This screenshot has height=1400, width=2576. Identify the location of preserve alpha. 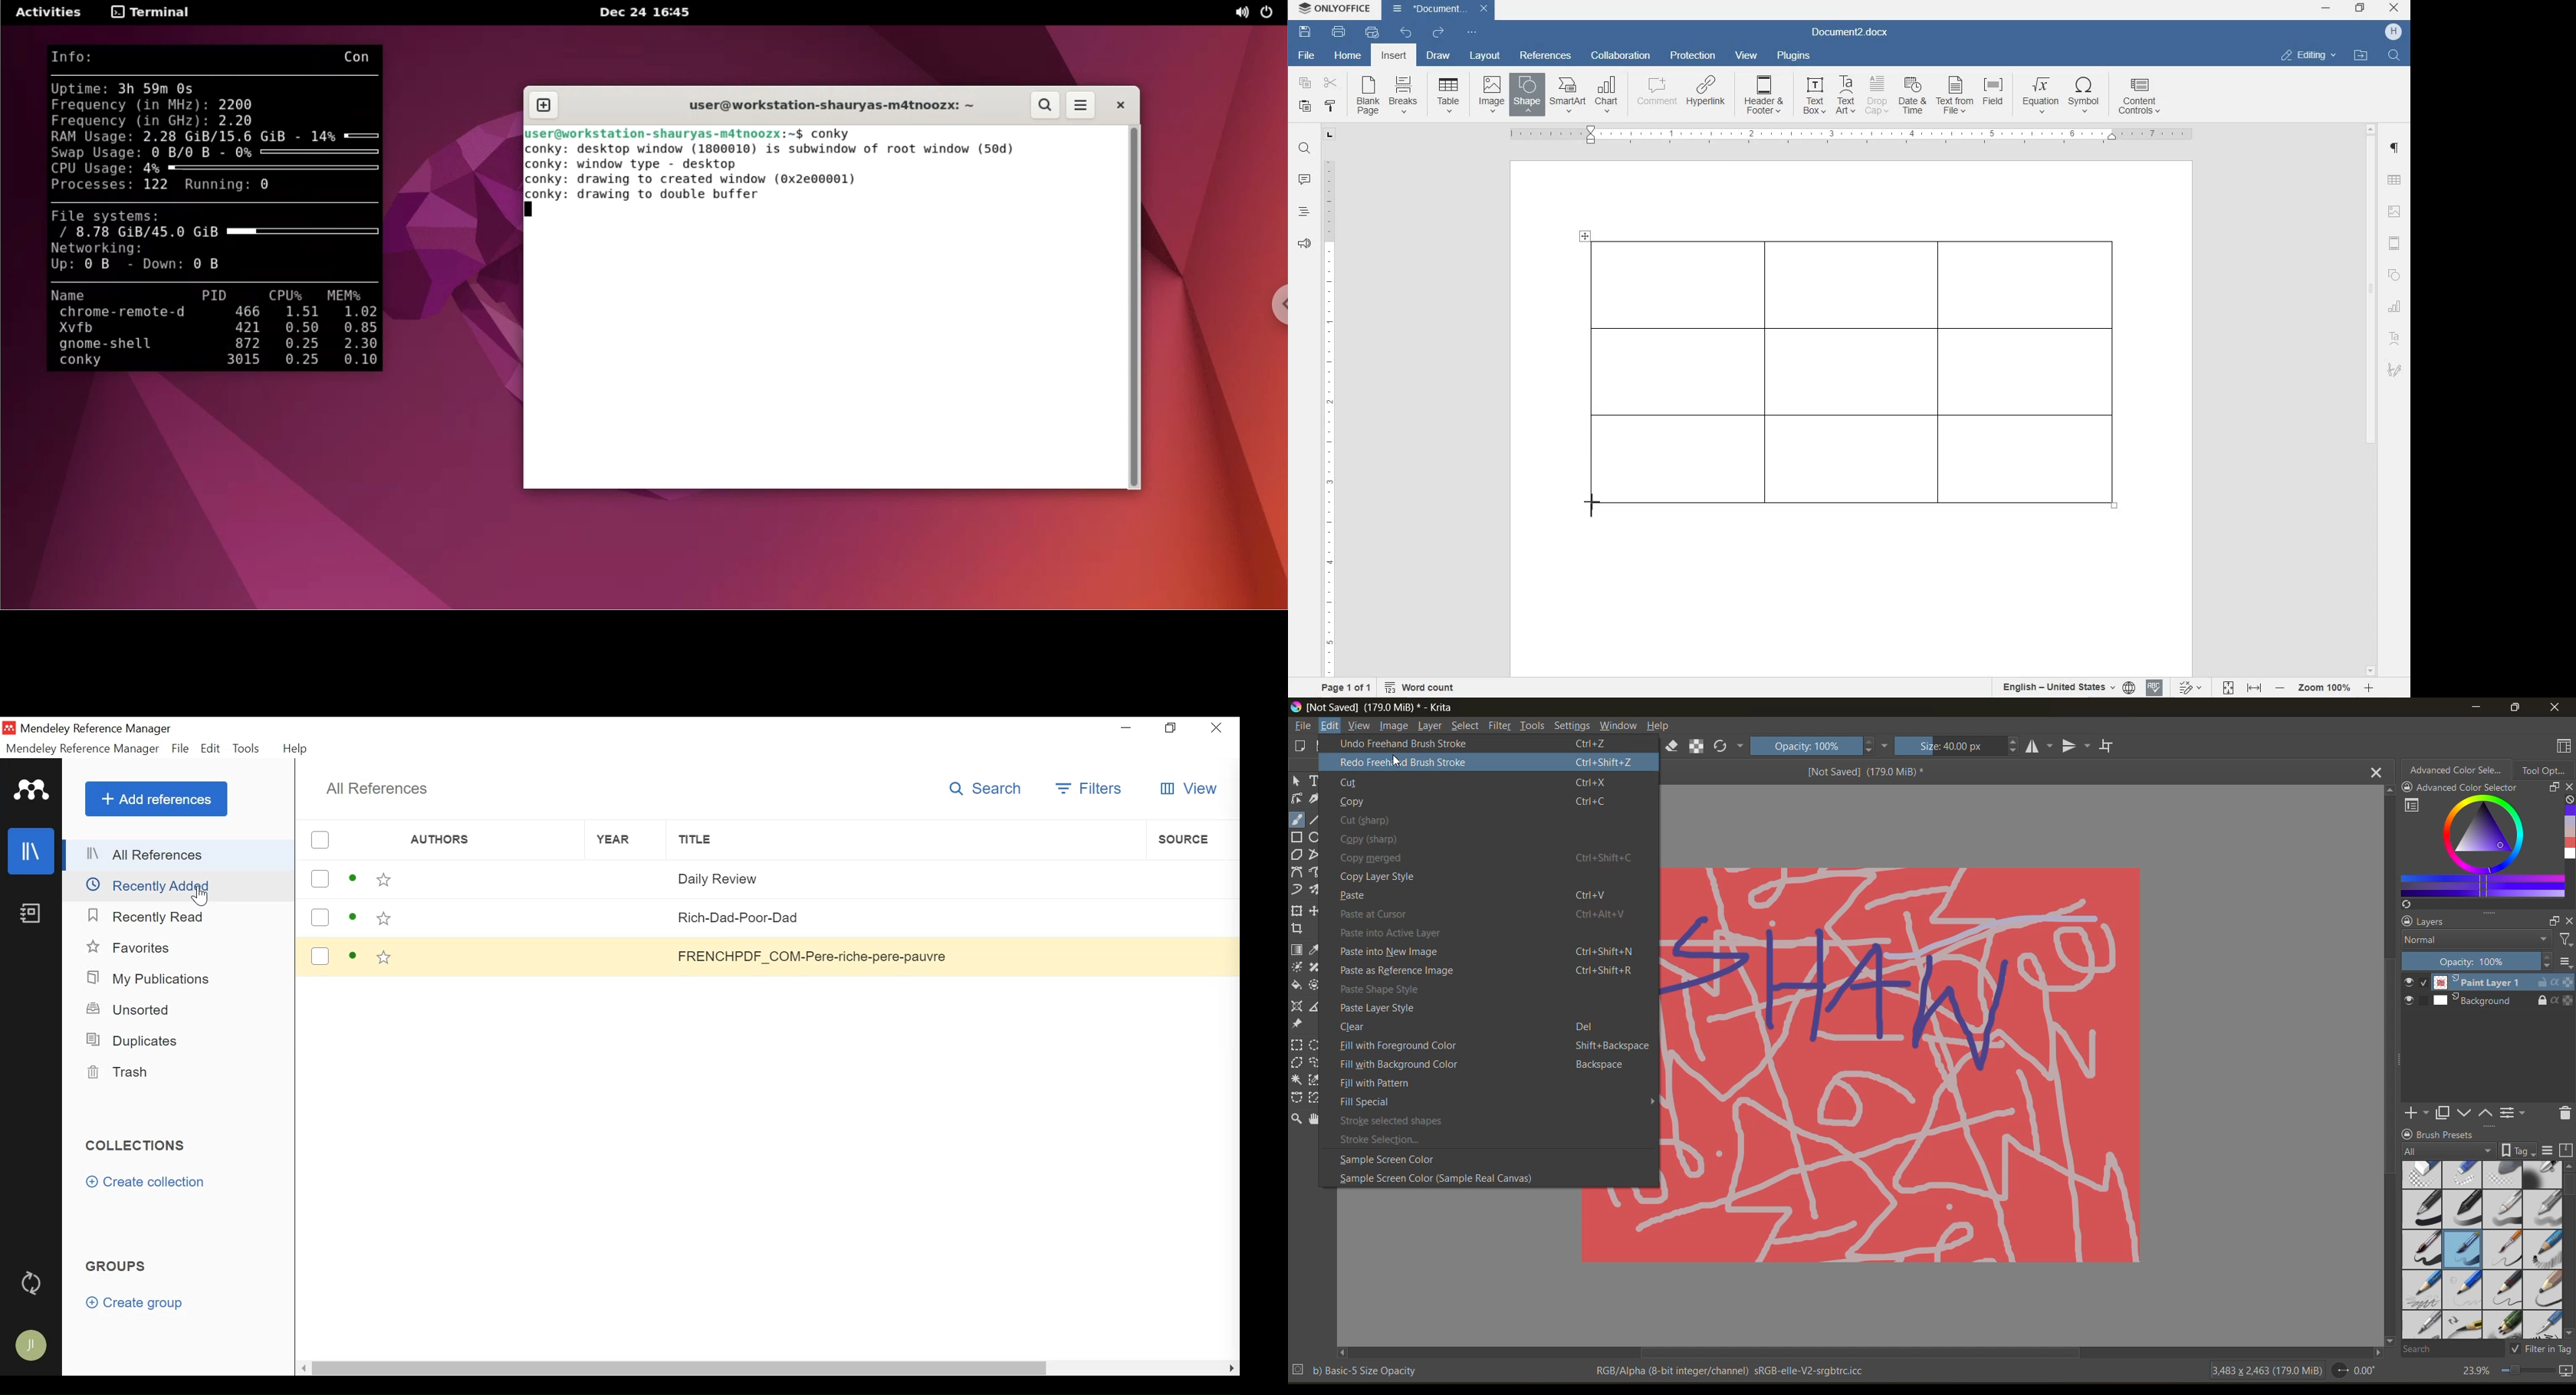
(1698, 746).